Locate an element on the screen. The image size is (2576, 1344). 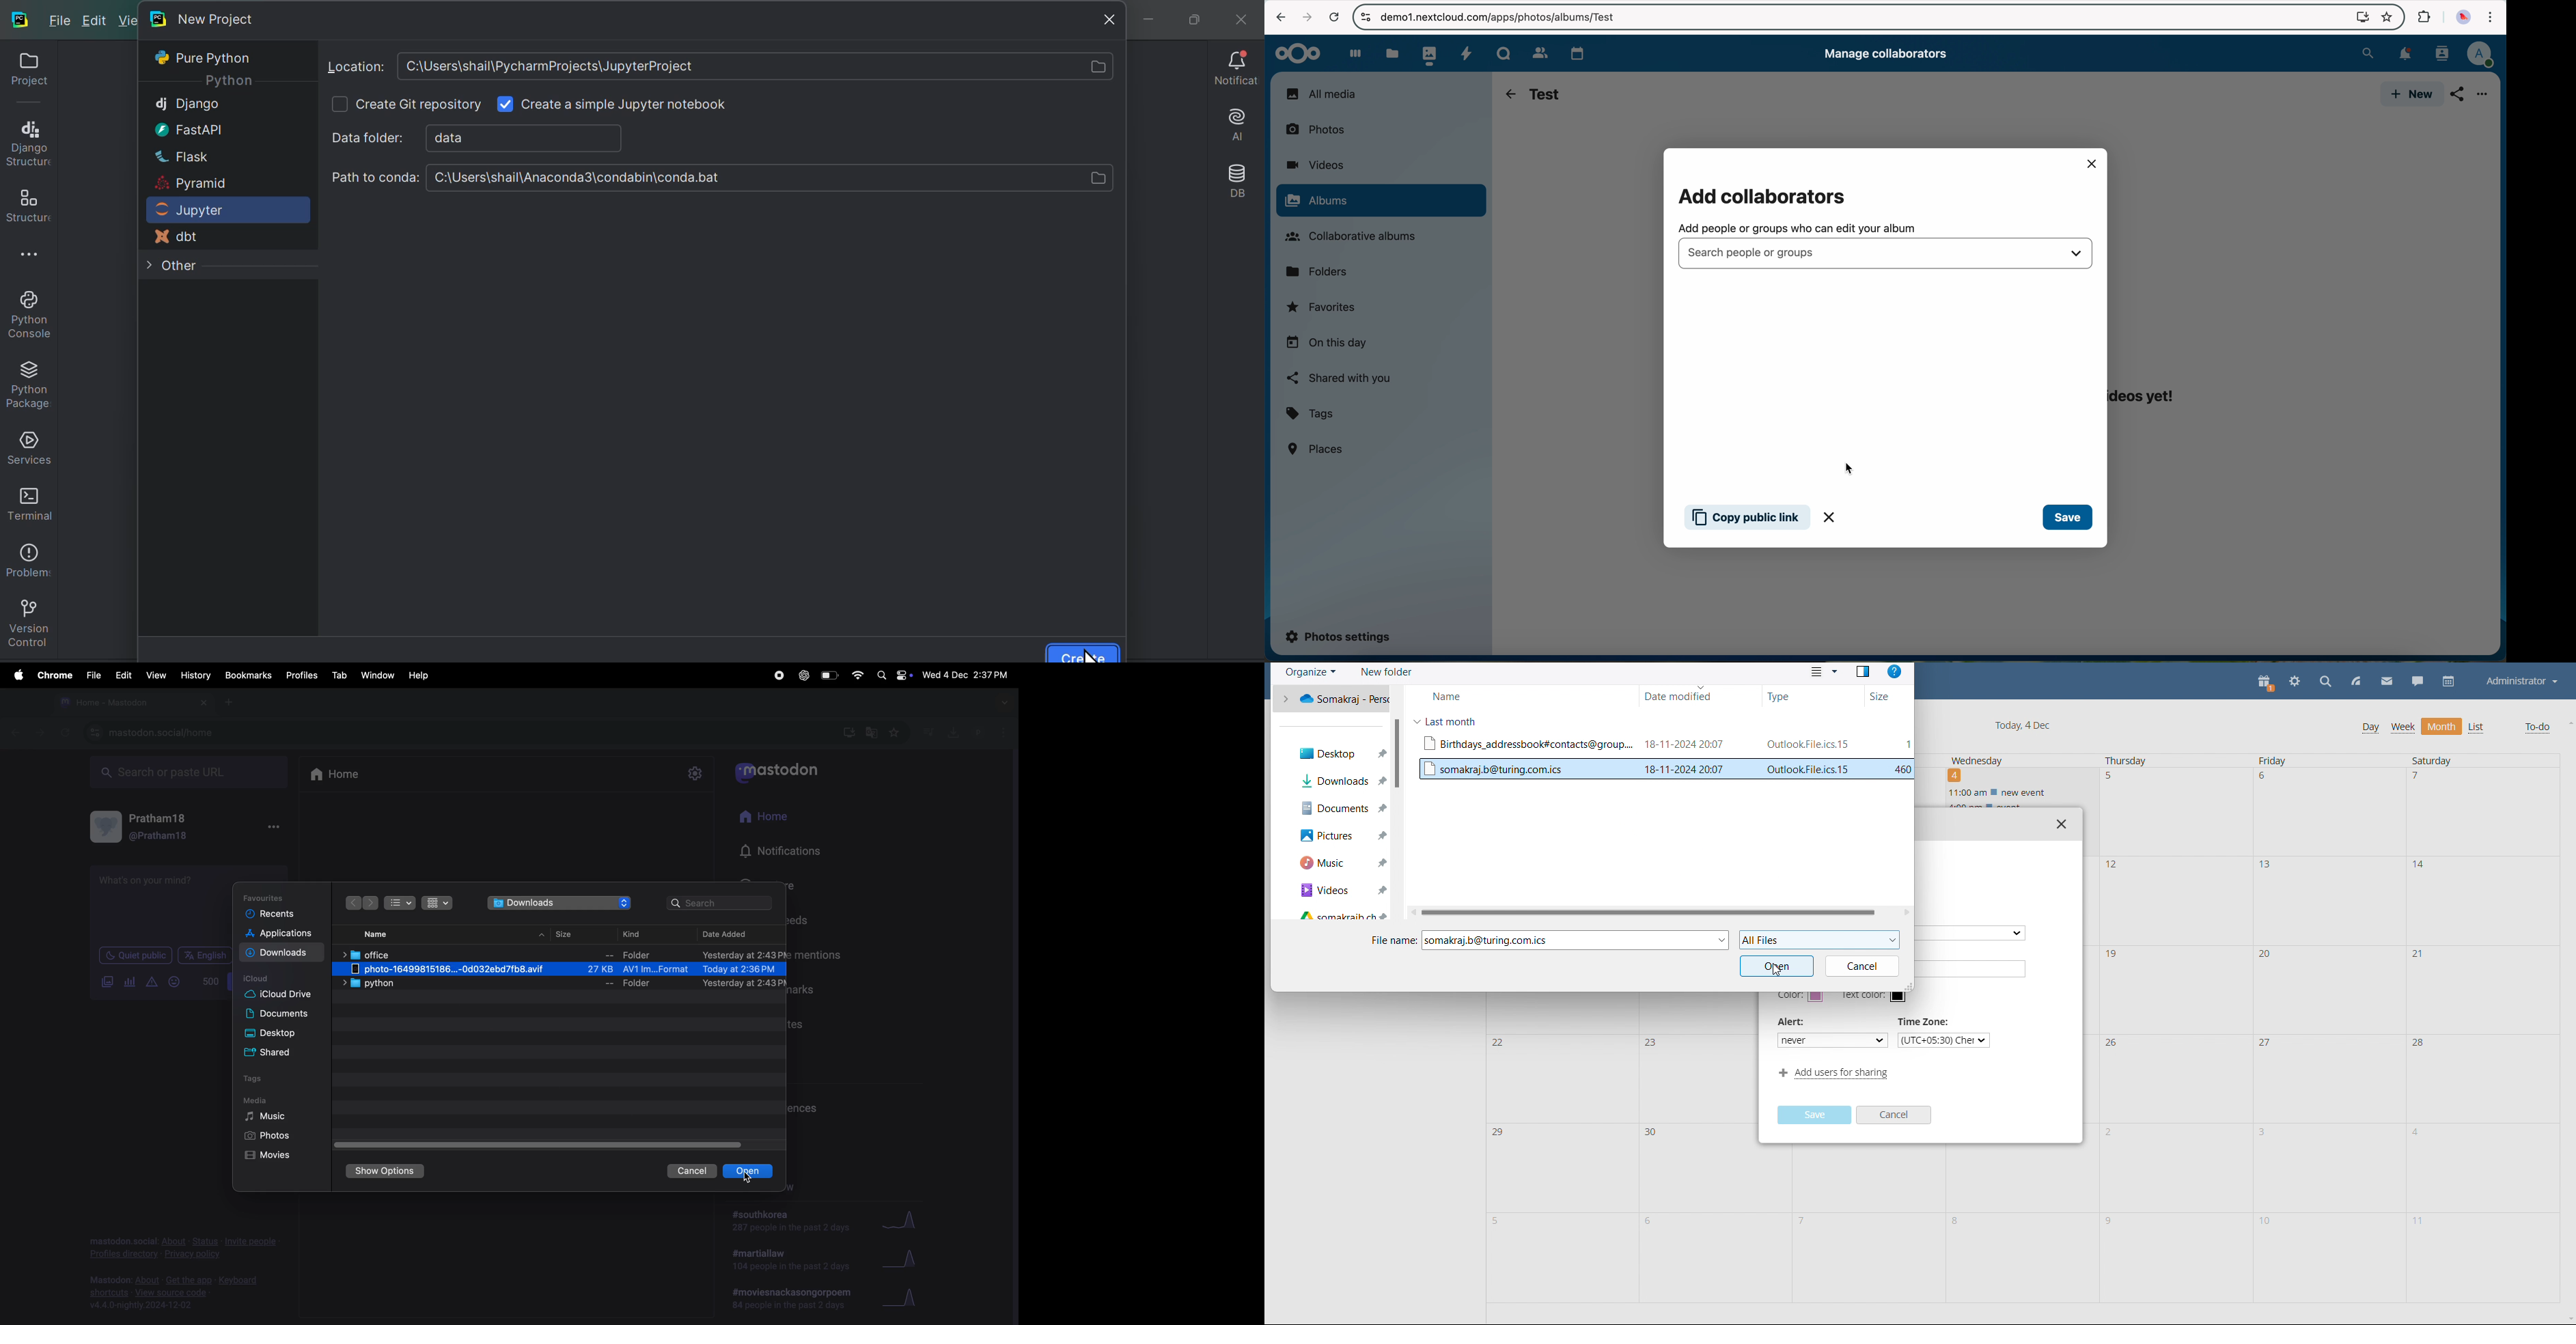
poll is located at coordinates (130, 982).